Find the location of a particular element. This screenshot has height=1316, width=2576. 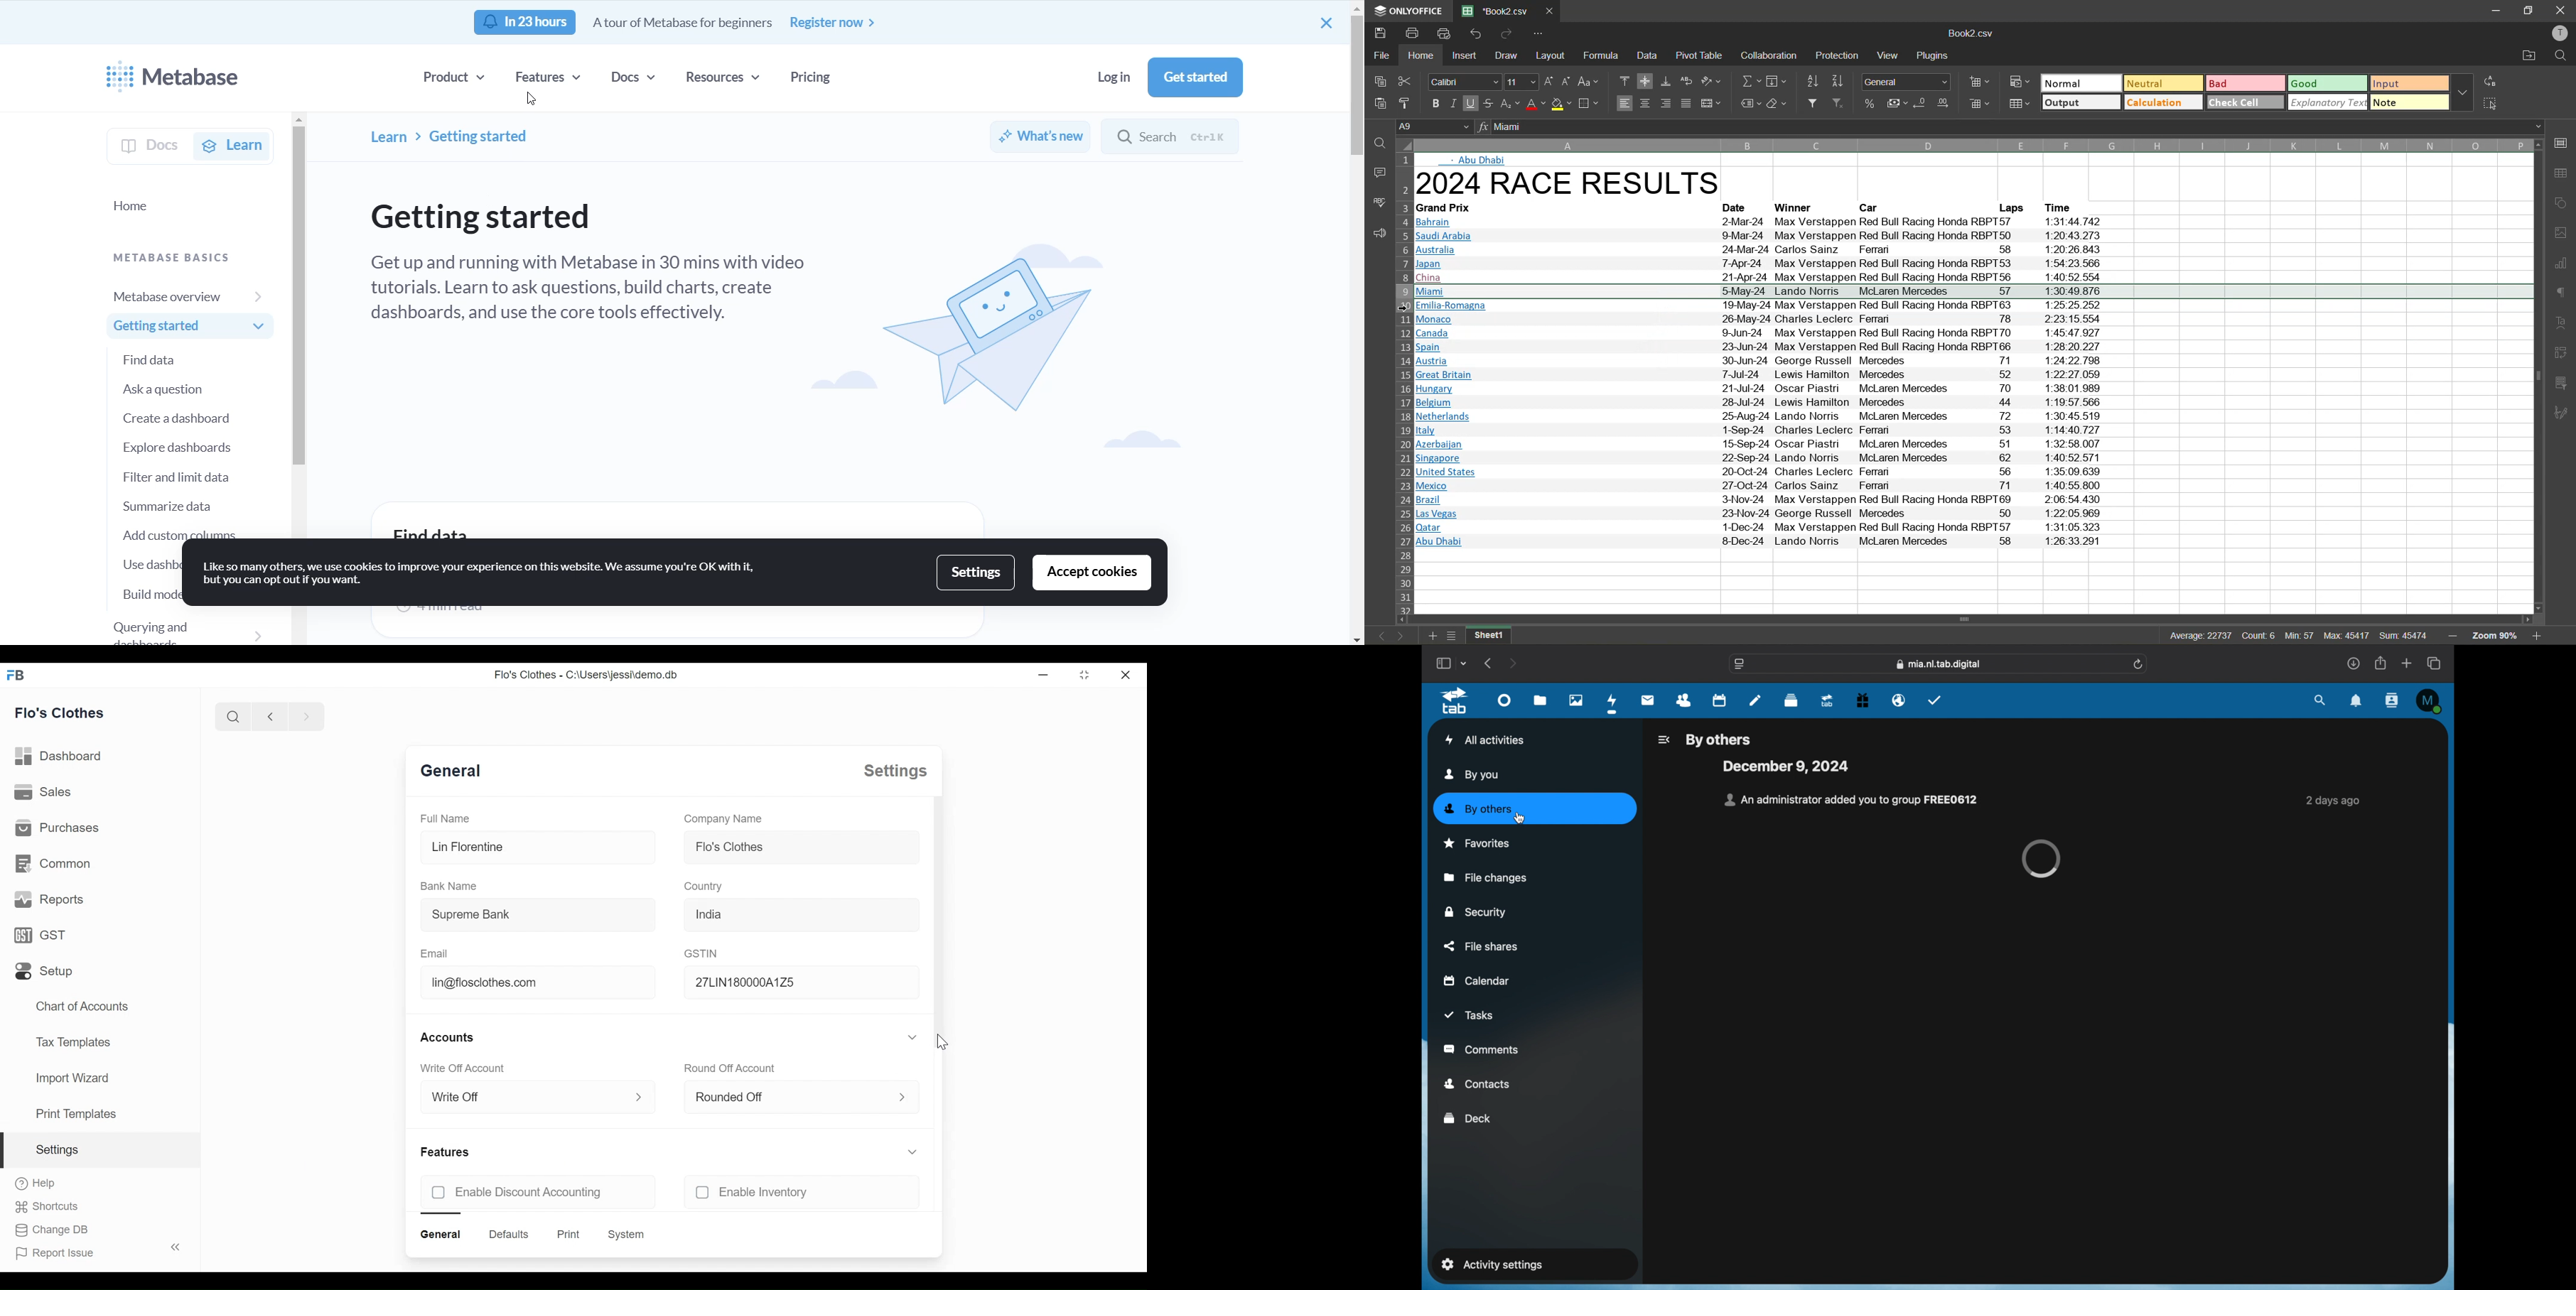

Settings is located at coordinates (893, 771).